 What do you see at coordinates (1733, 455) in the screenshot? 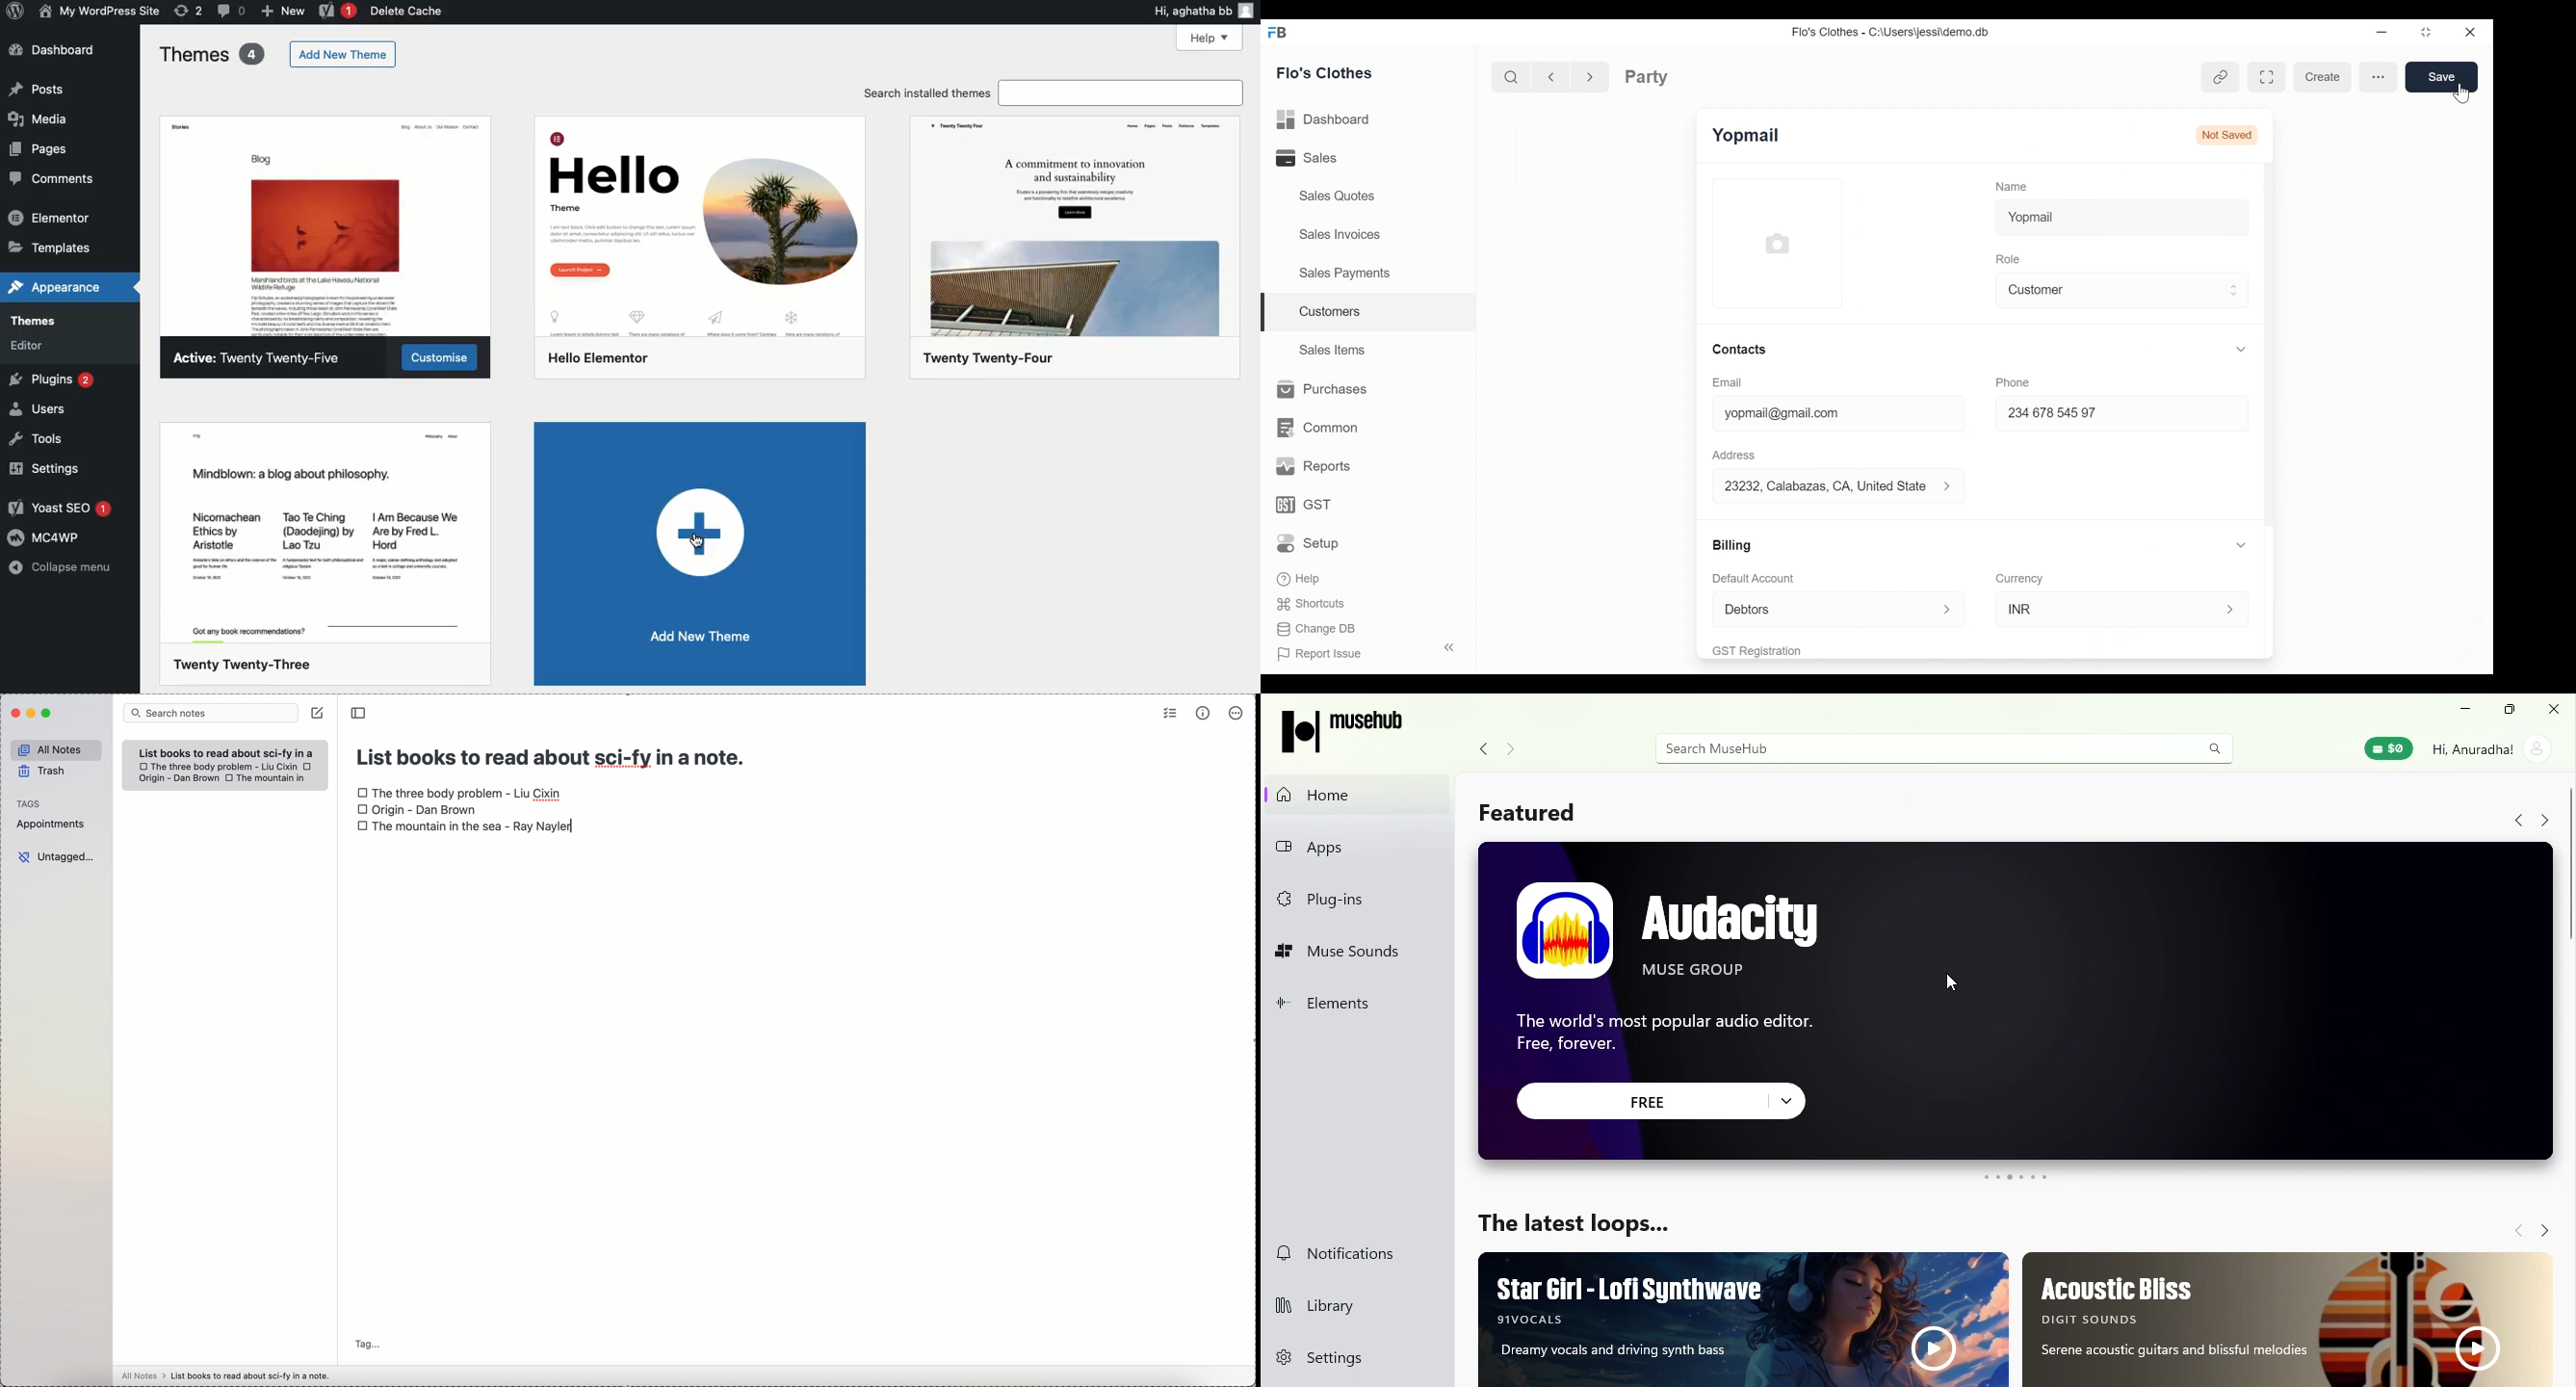
I see `Address` at bounding box center [1733, 455].